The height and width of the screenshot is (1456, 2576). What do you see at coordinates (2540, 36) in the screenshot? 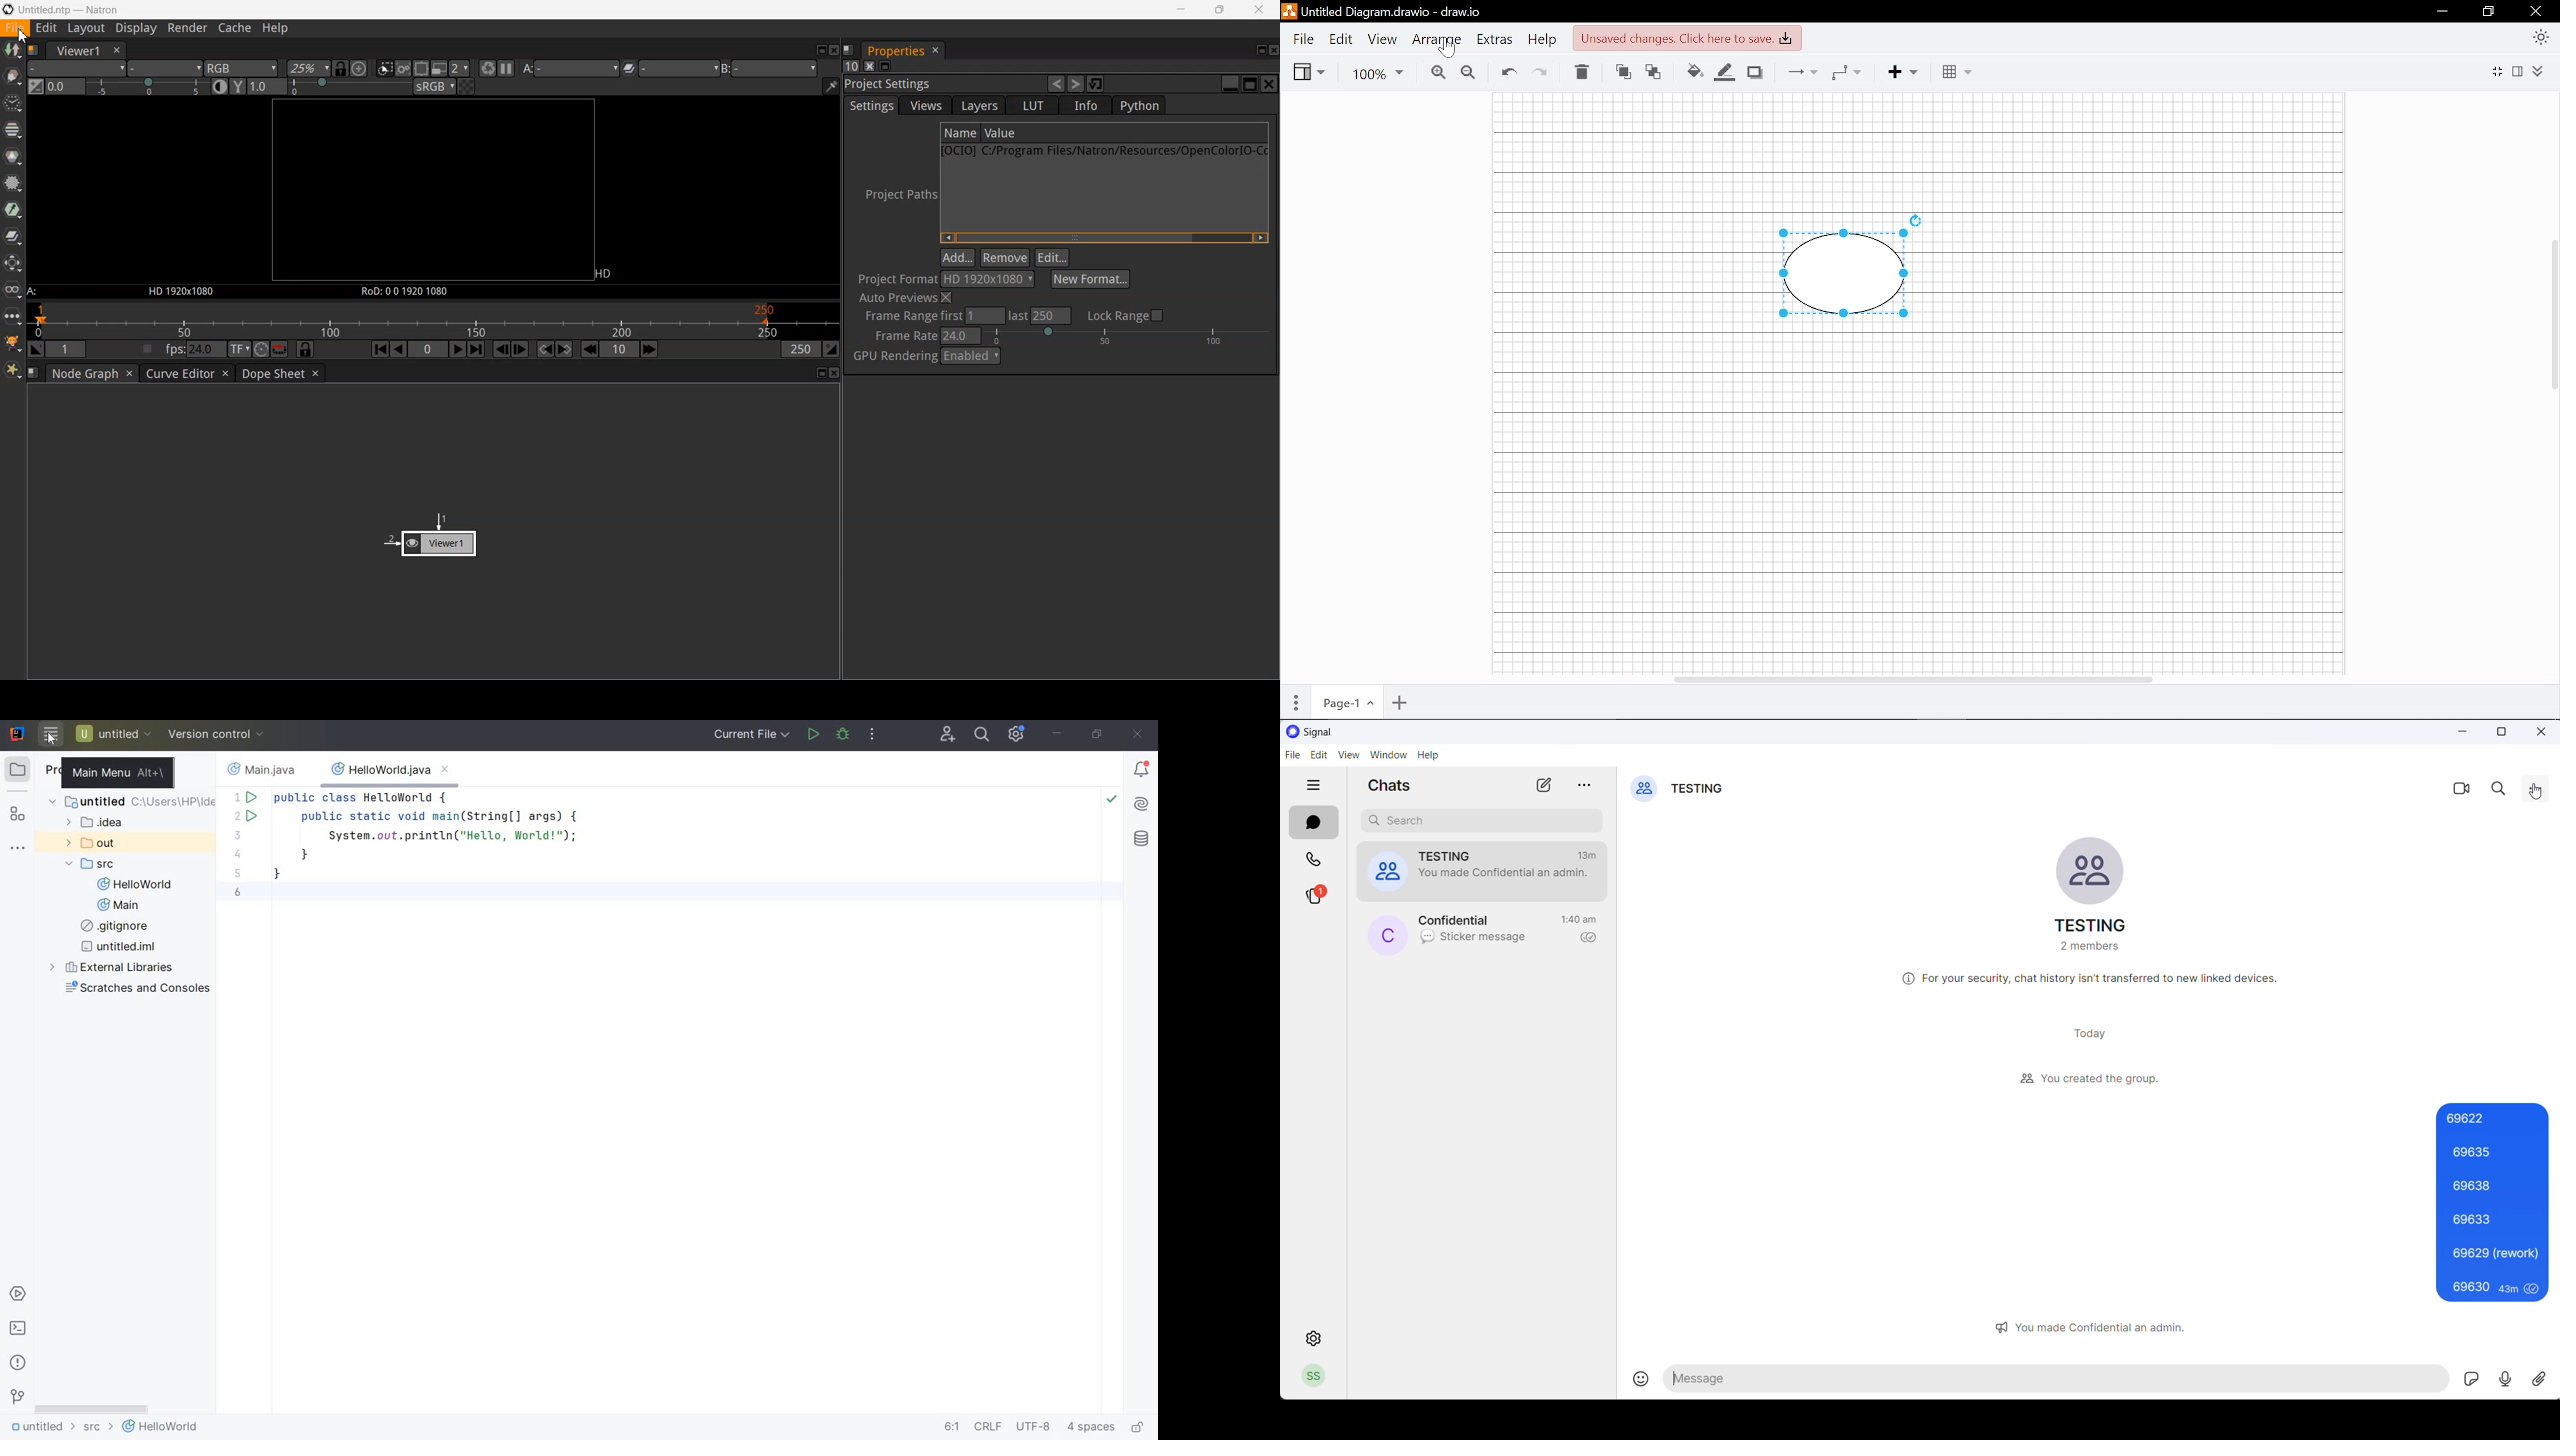
I see `Appearance` at bounding box center [2540, 36].